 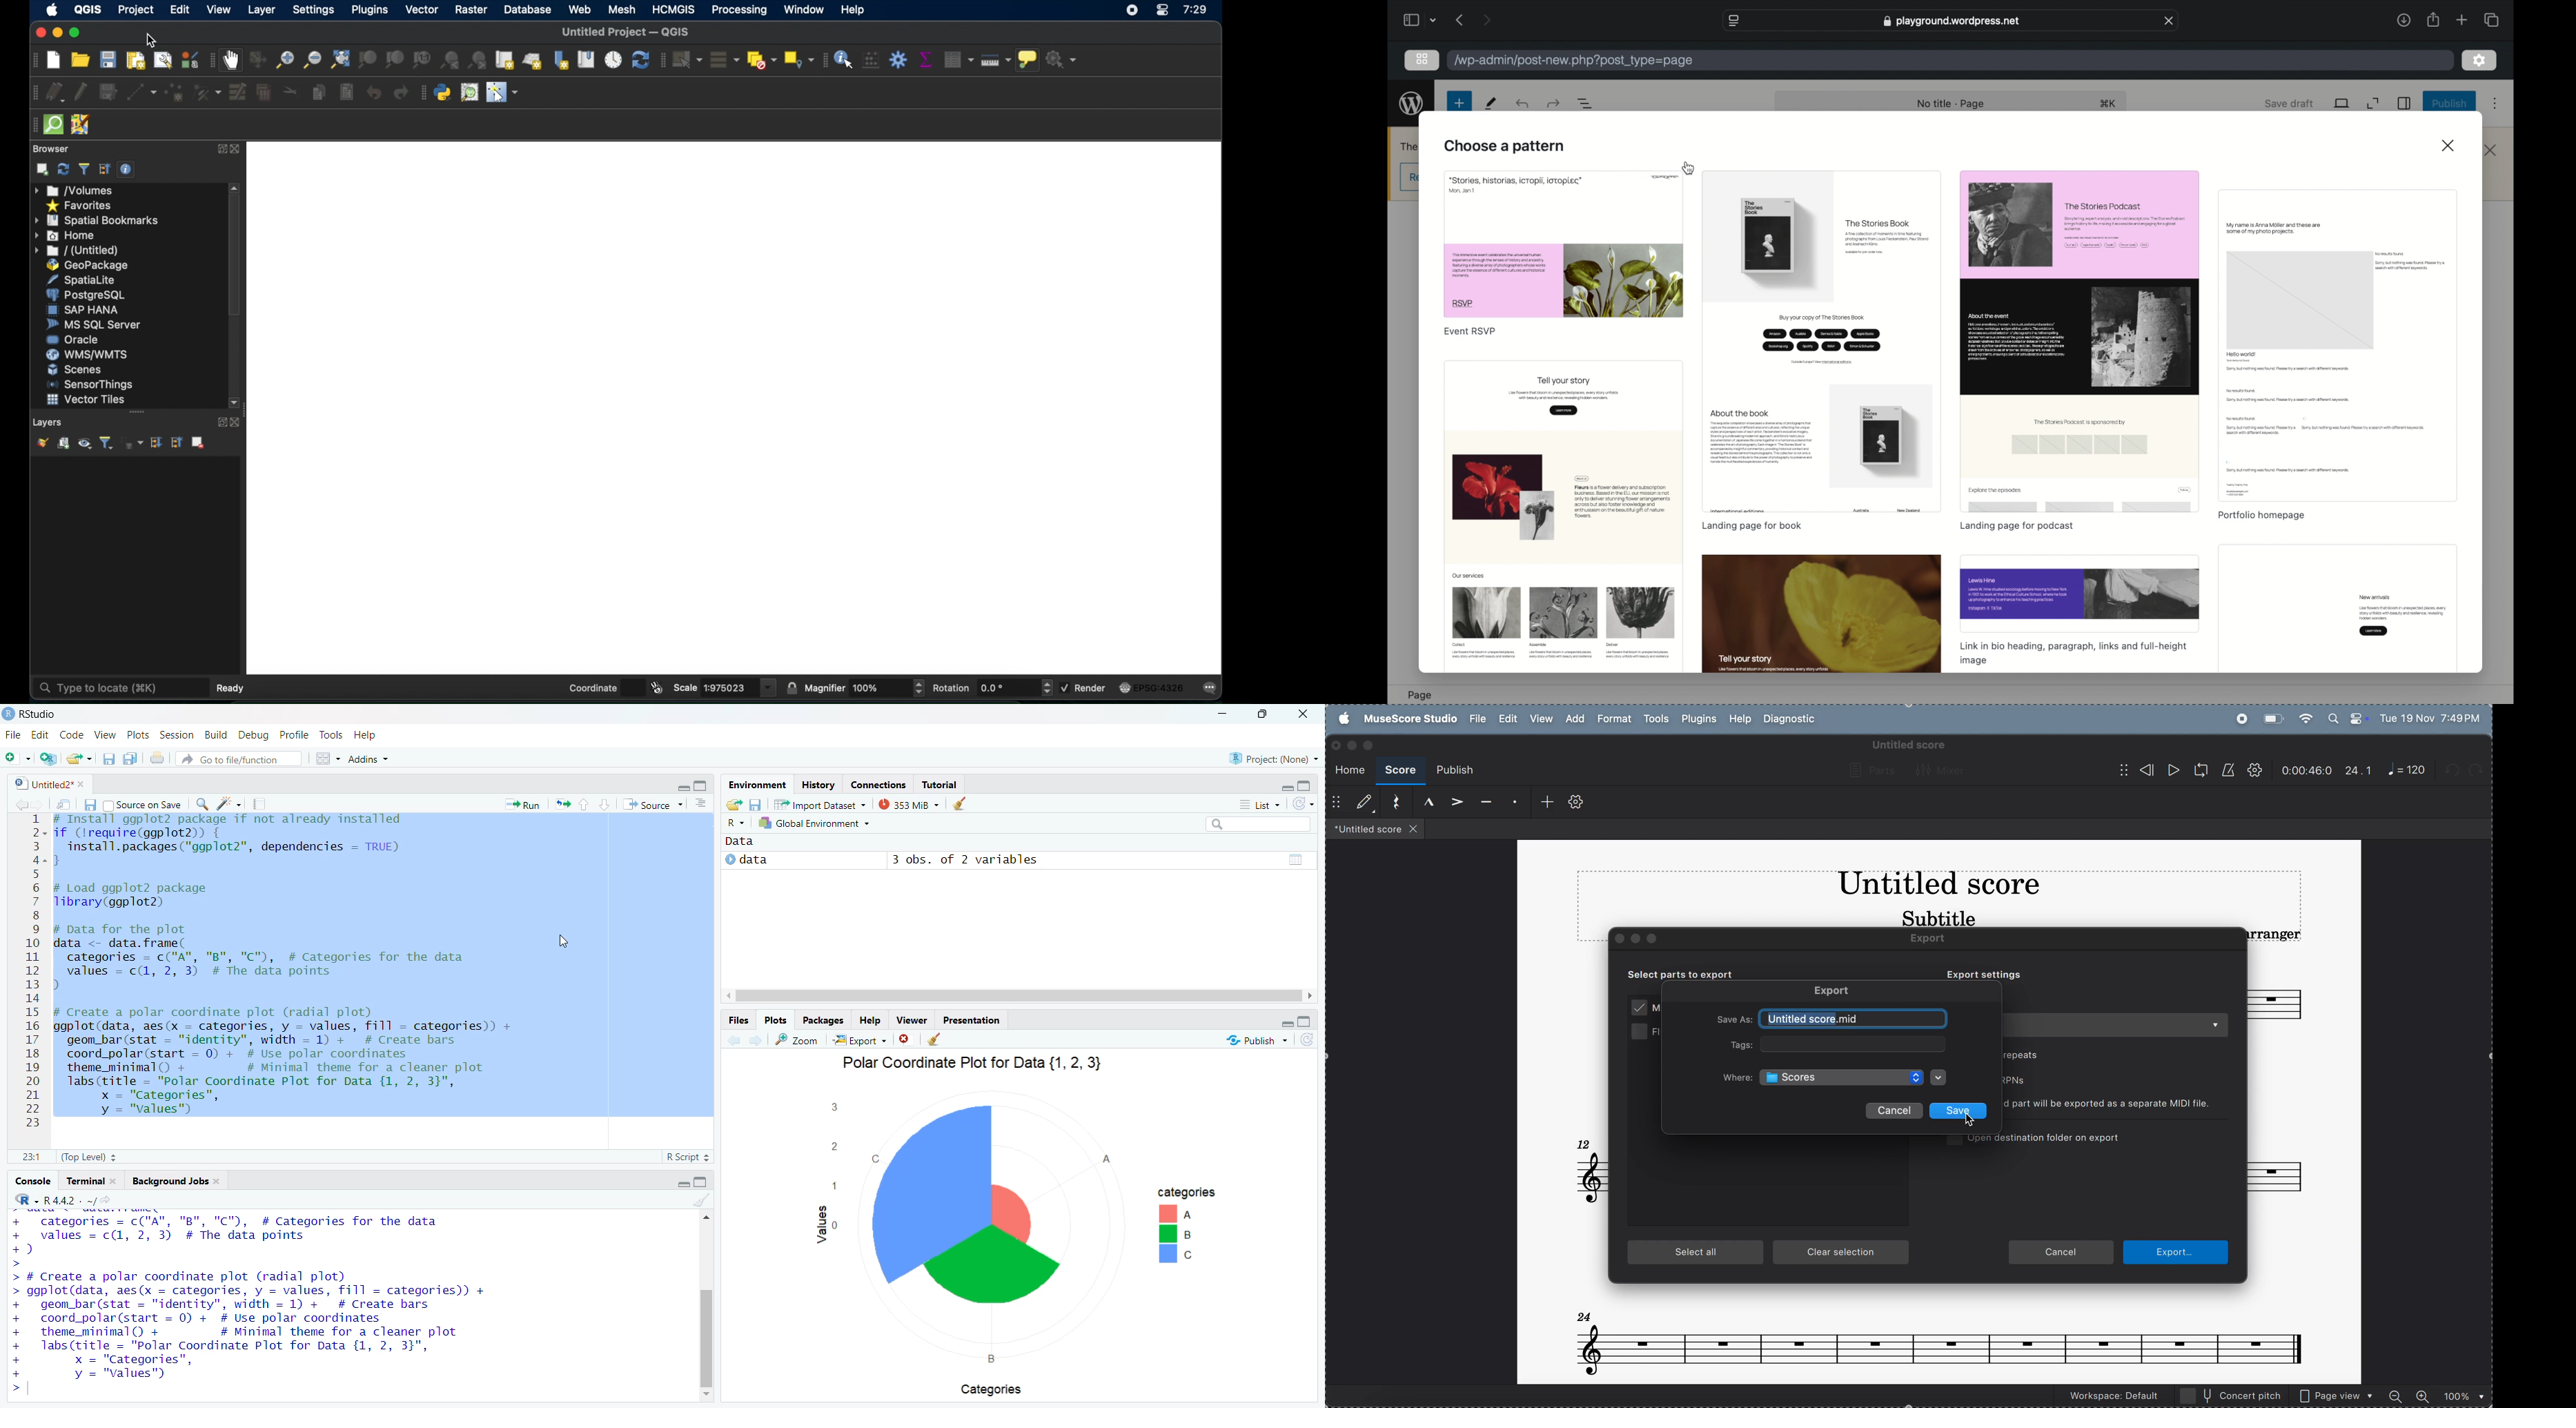 I want to click on wordpress, so click(x=1412, y=104).